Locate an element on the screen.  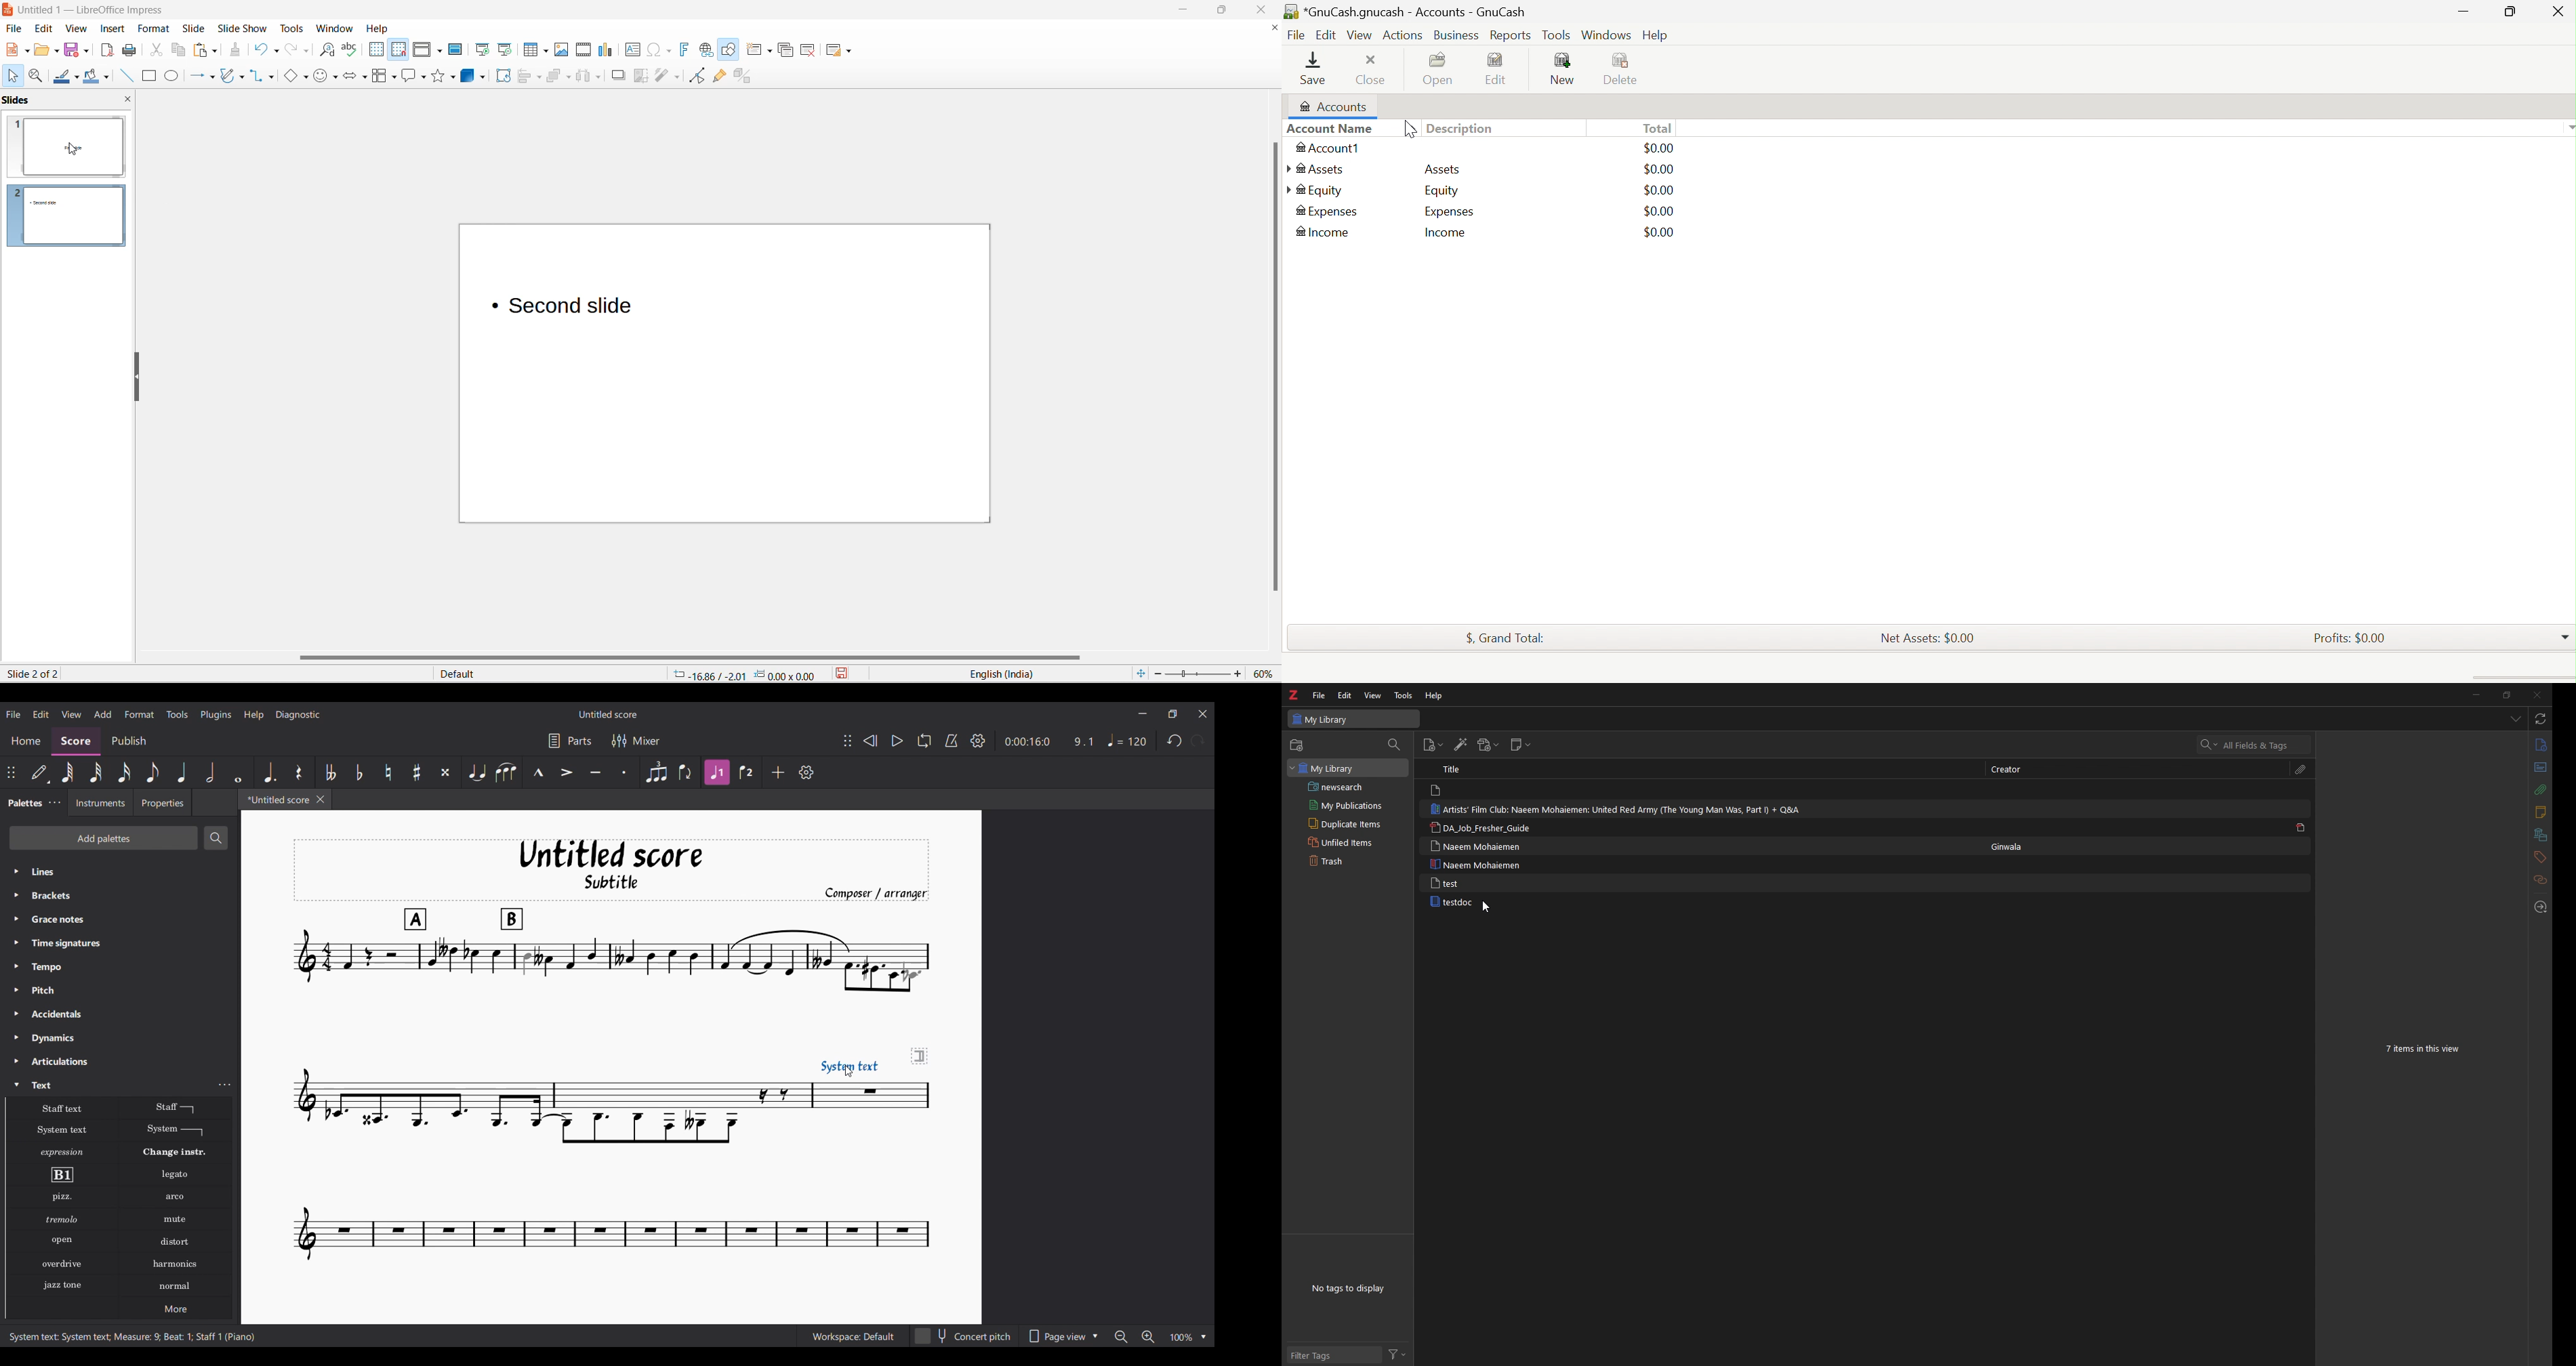
file is located at coordinates (17, 28).